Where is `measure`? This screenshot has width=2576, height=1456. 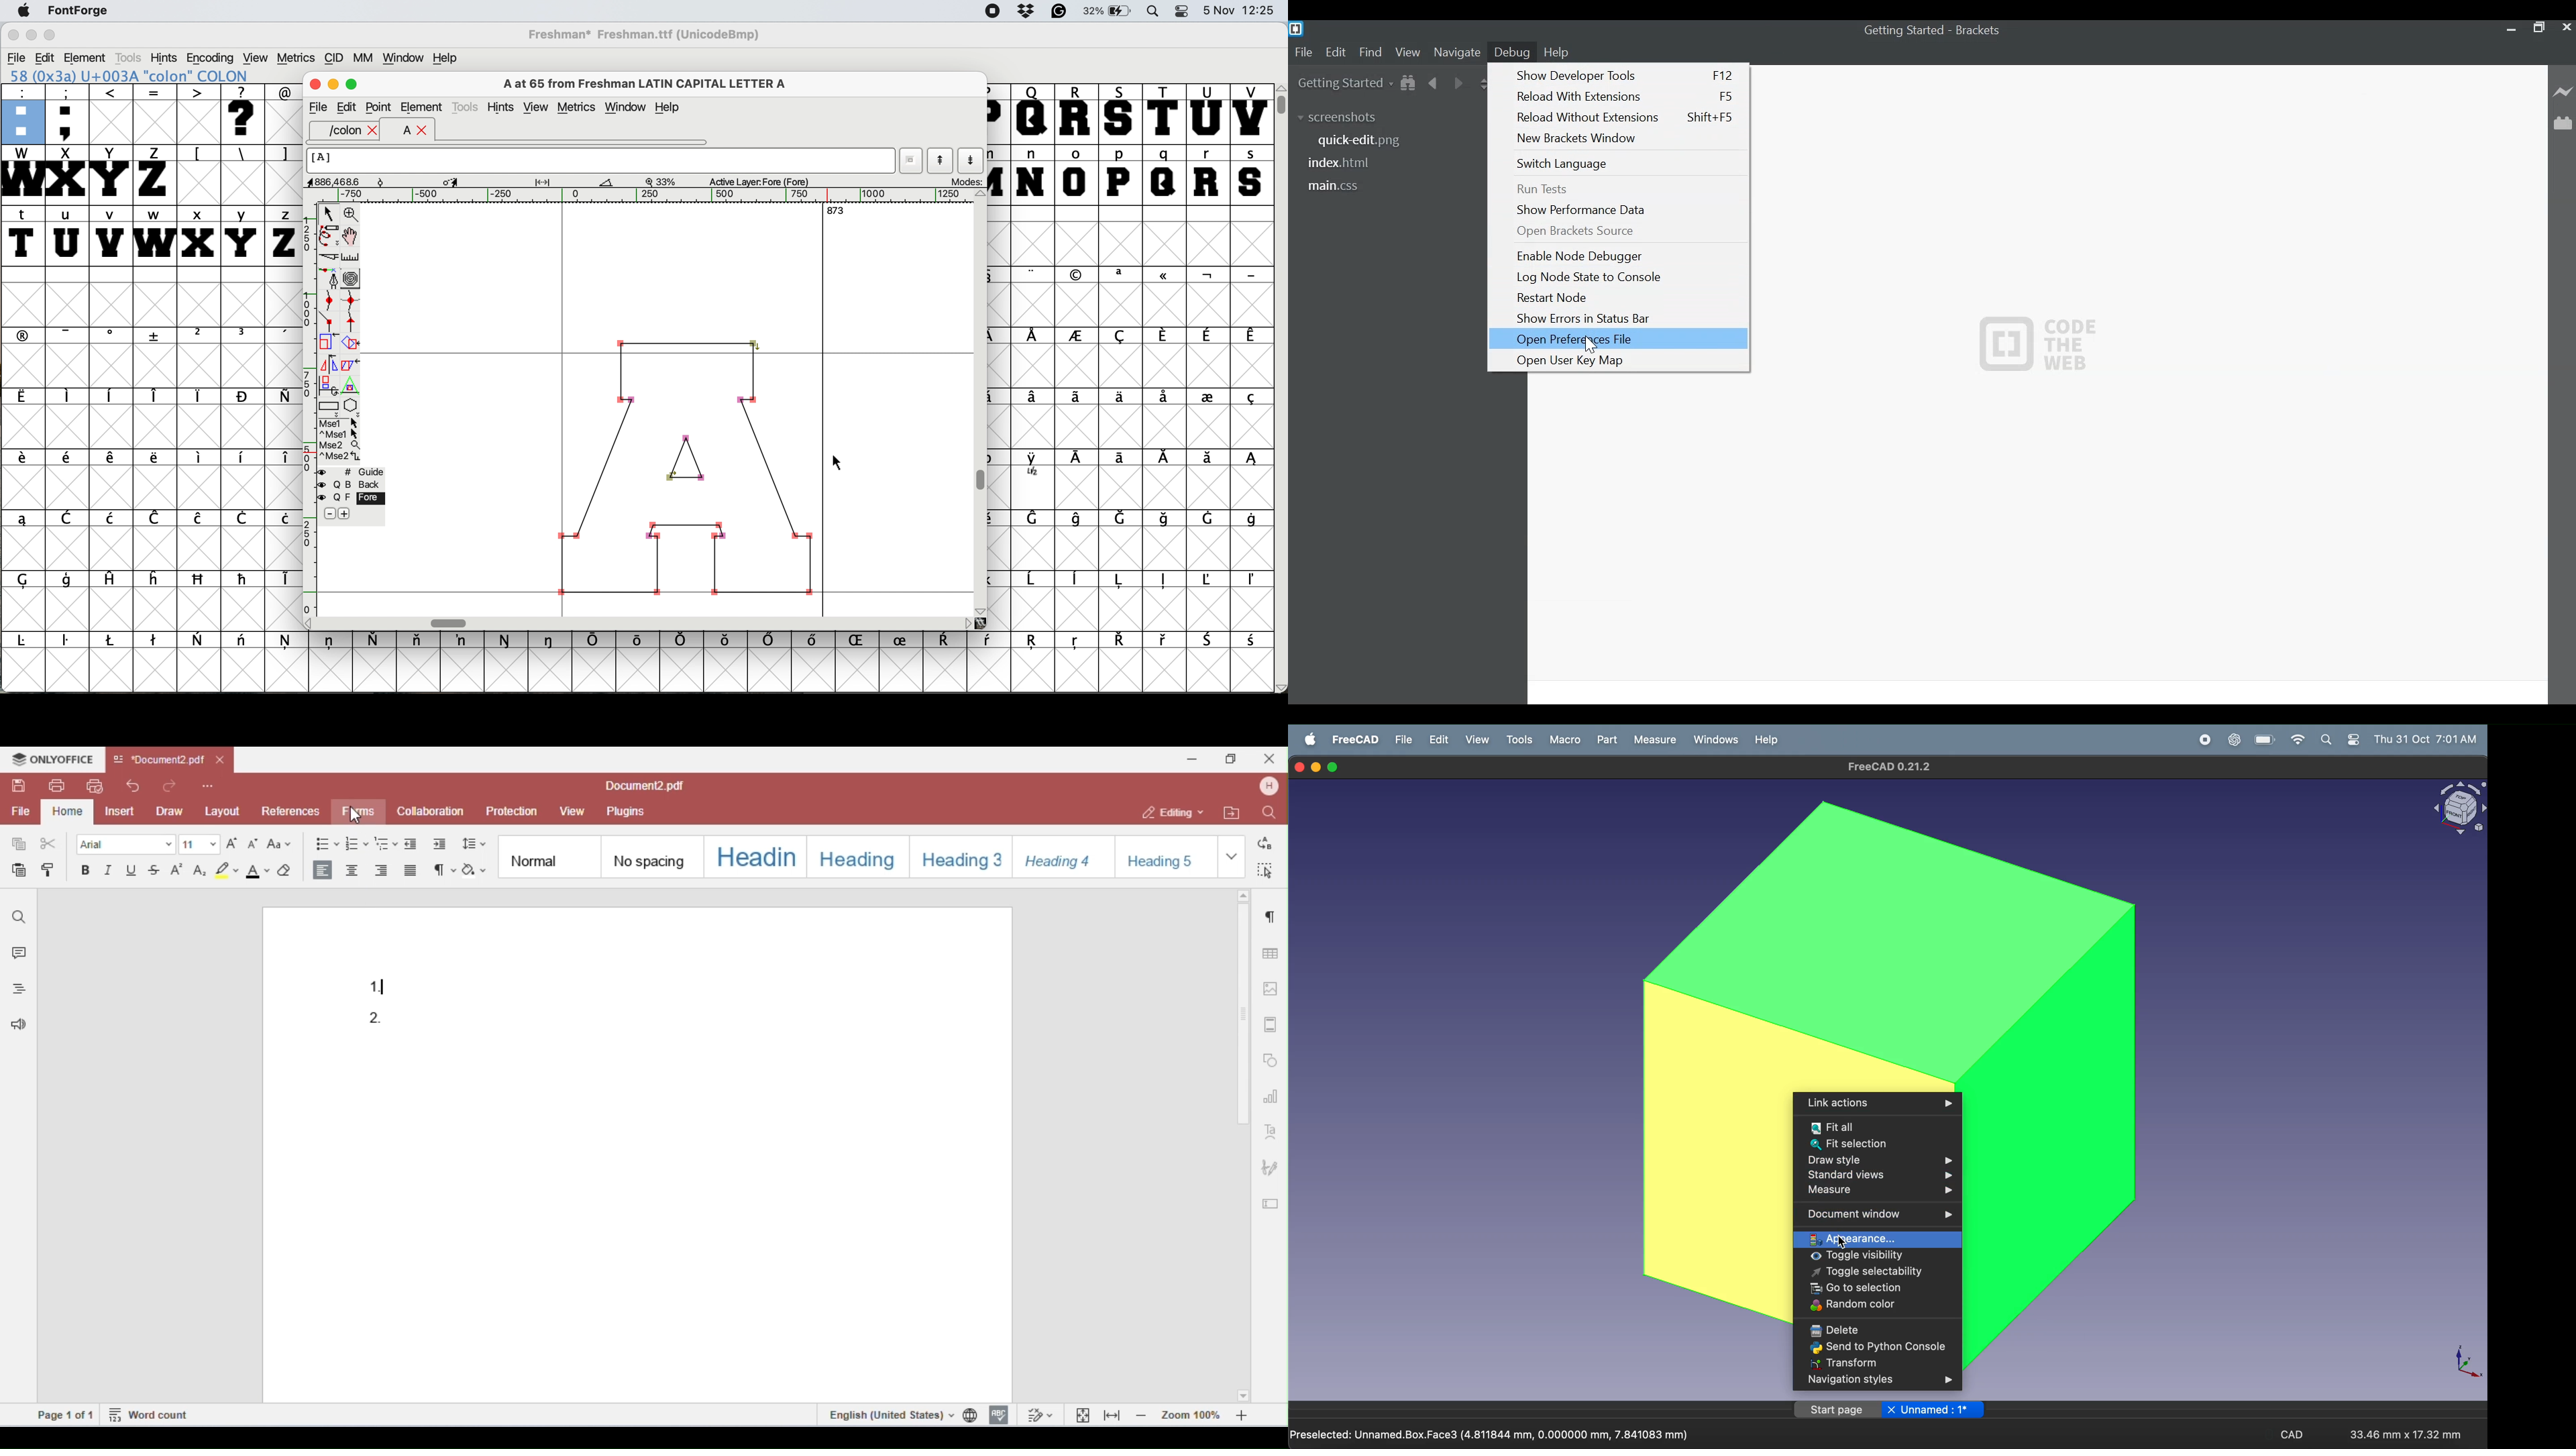
measure is located at coordinates (1654, 741).